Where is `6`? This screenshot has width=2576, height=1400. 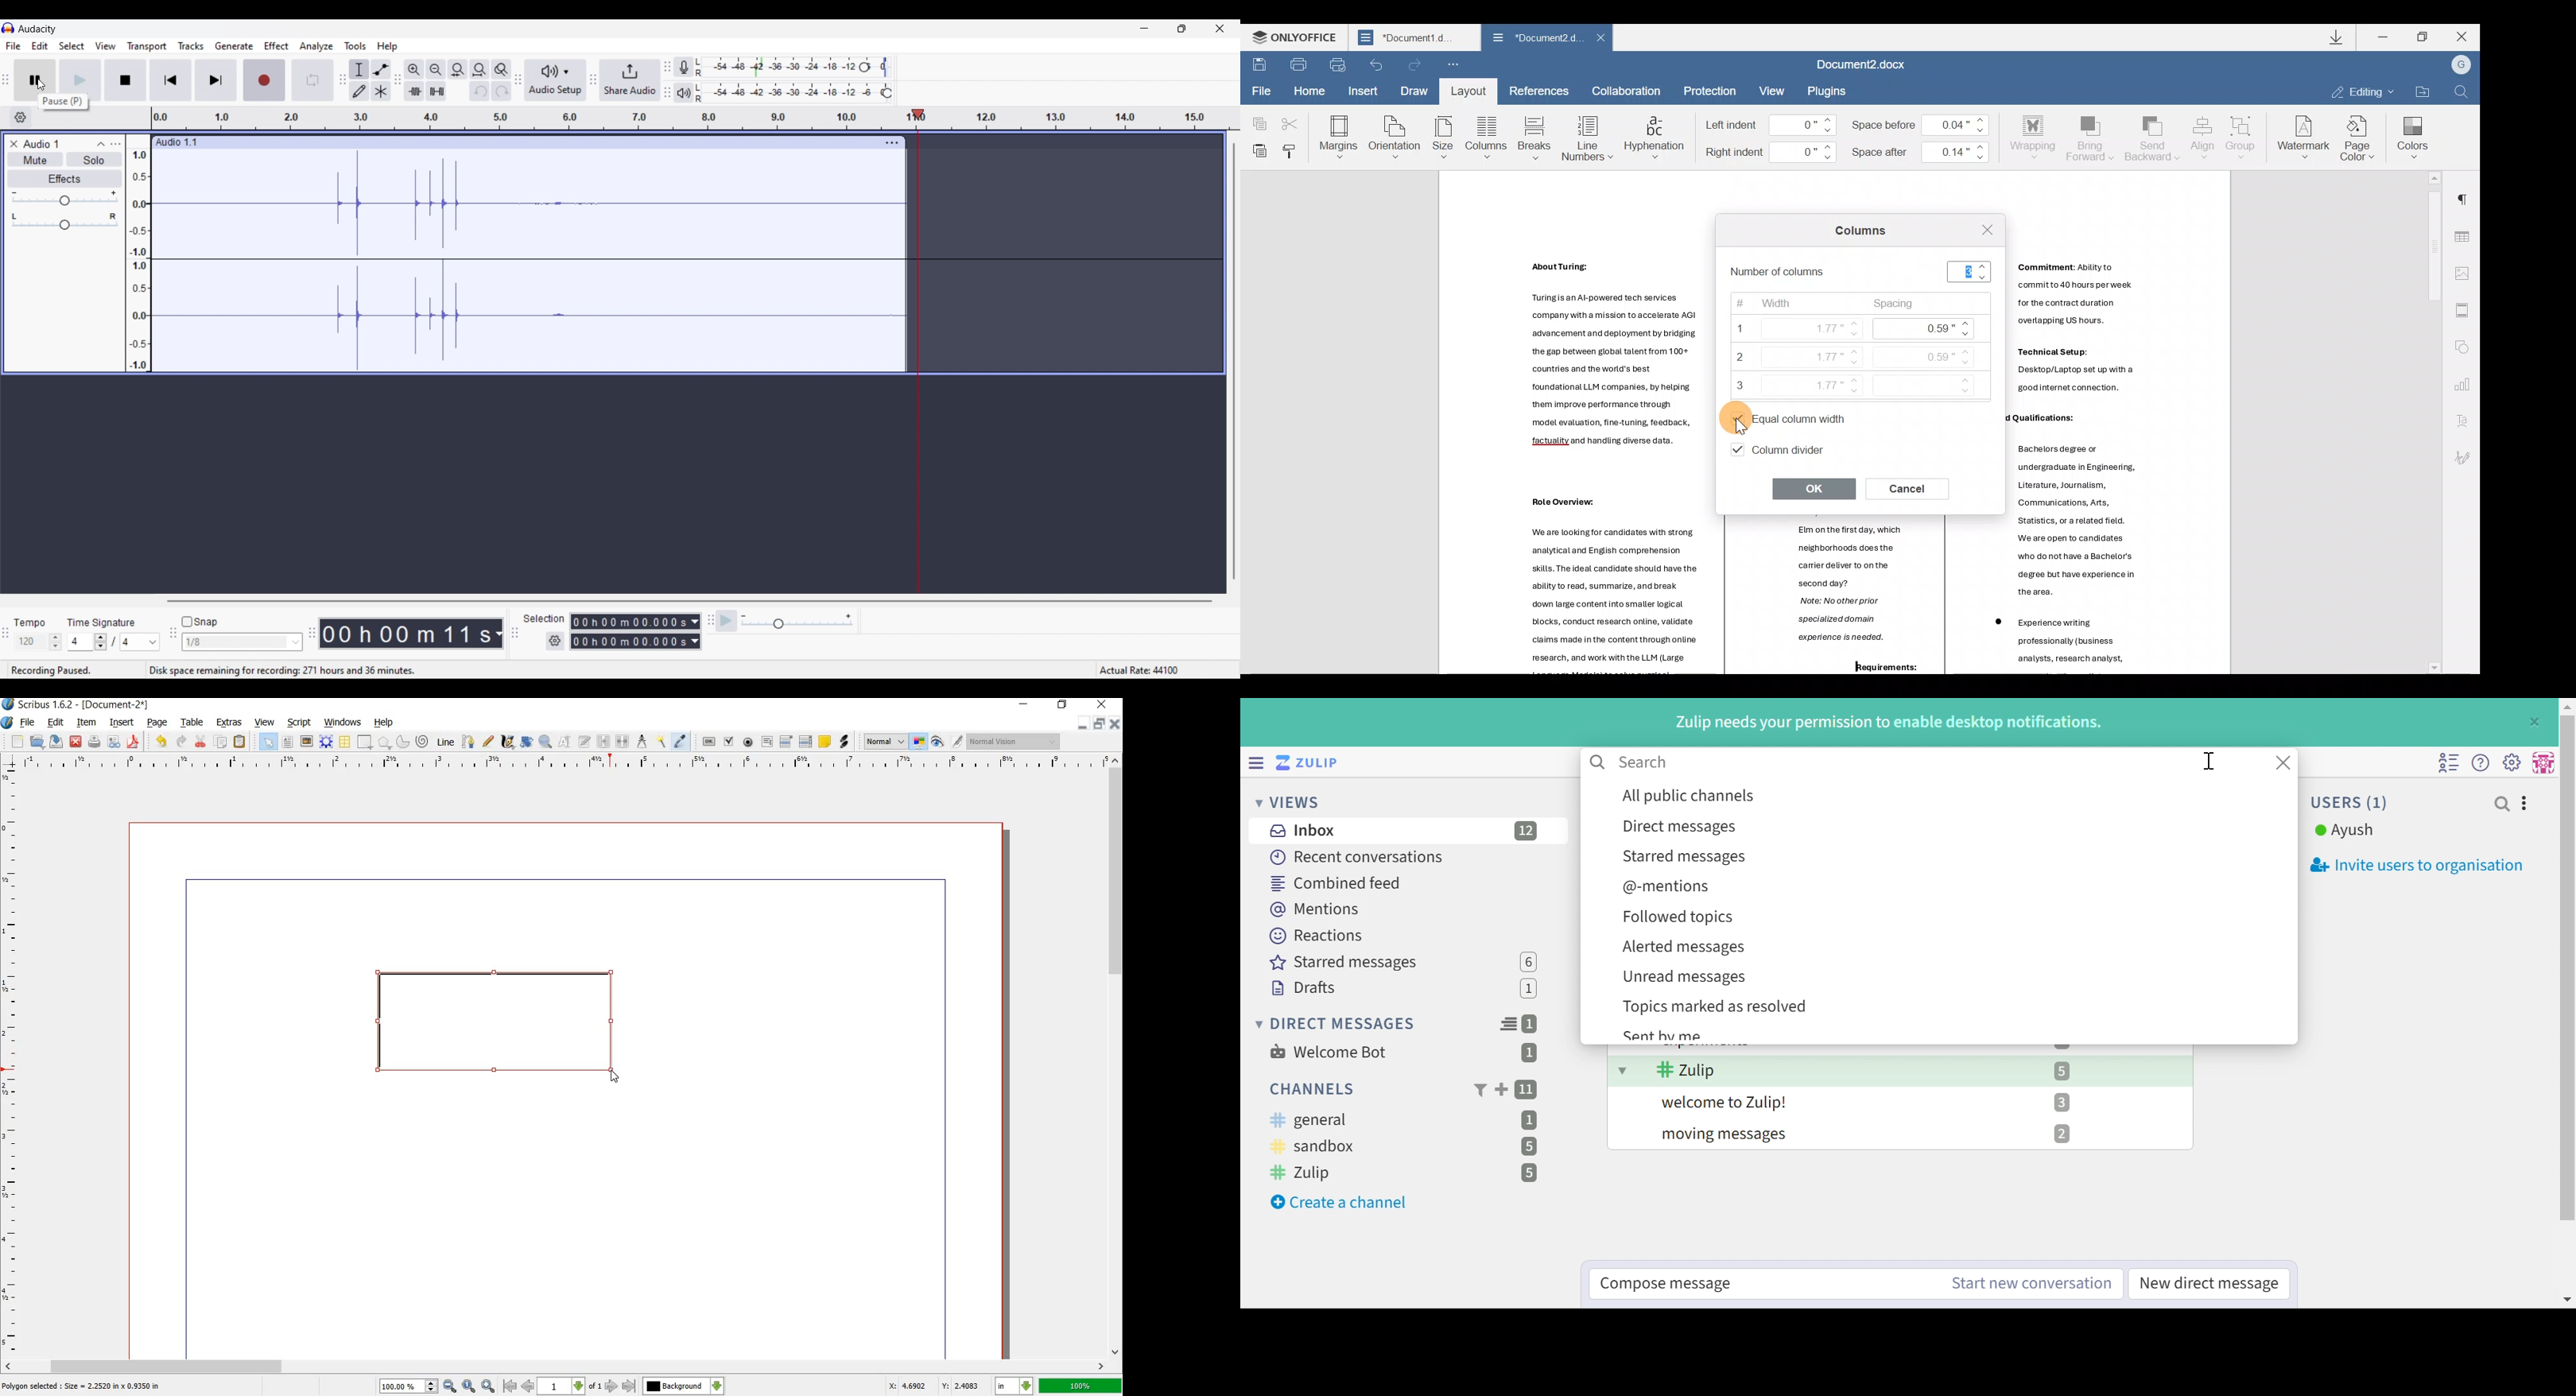 6 is located at coordinates (1528, 962).